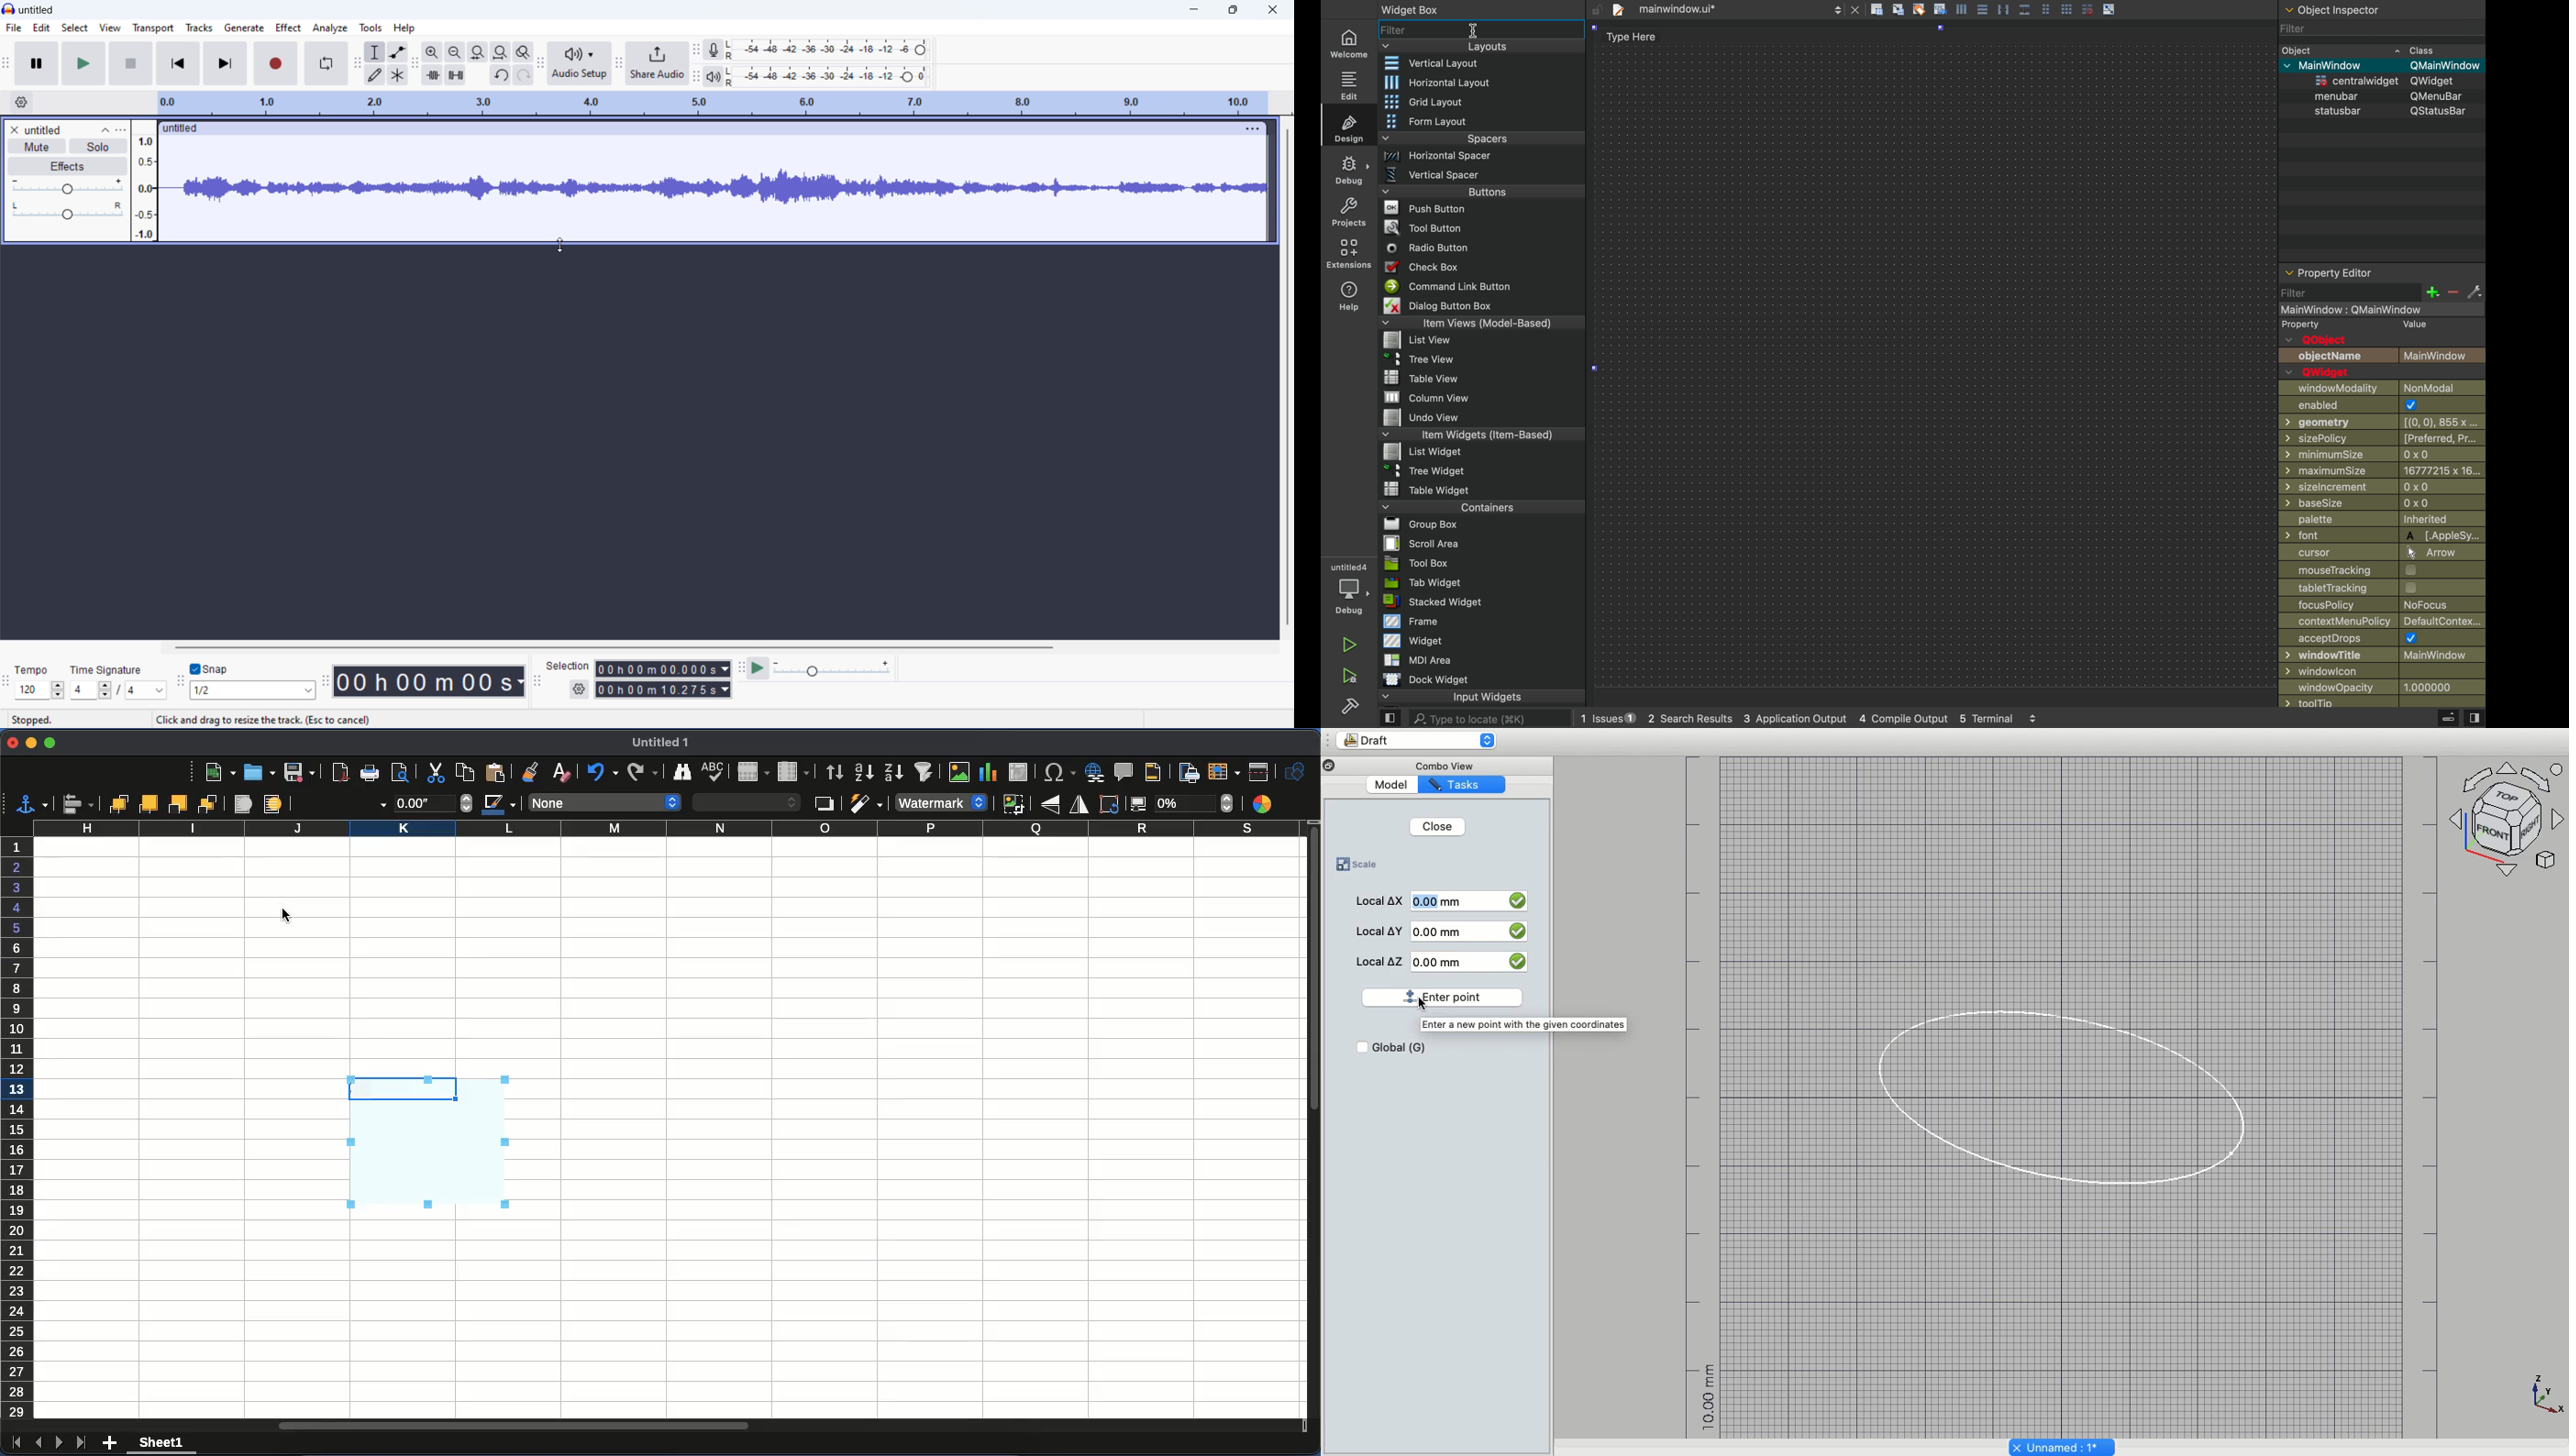 The image size is (2576, 1456). What do you see at coordinates (831, 76) in the screenshot?
I see `playback level` at bounding box center [831, 76].